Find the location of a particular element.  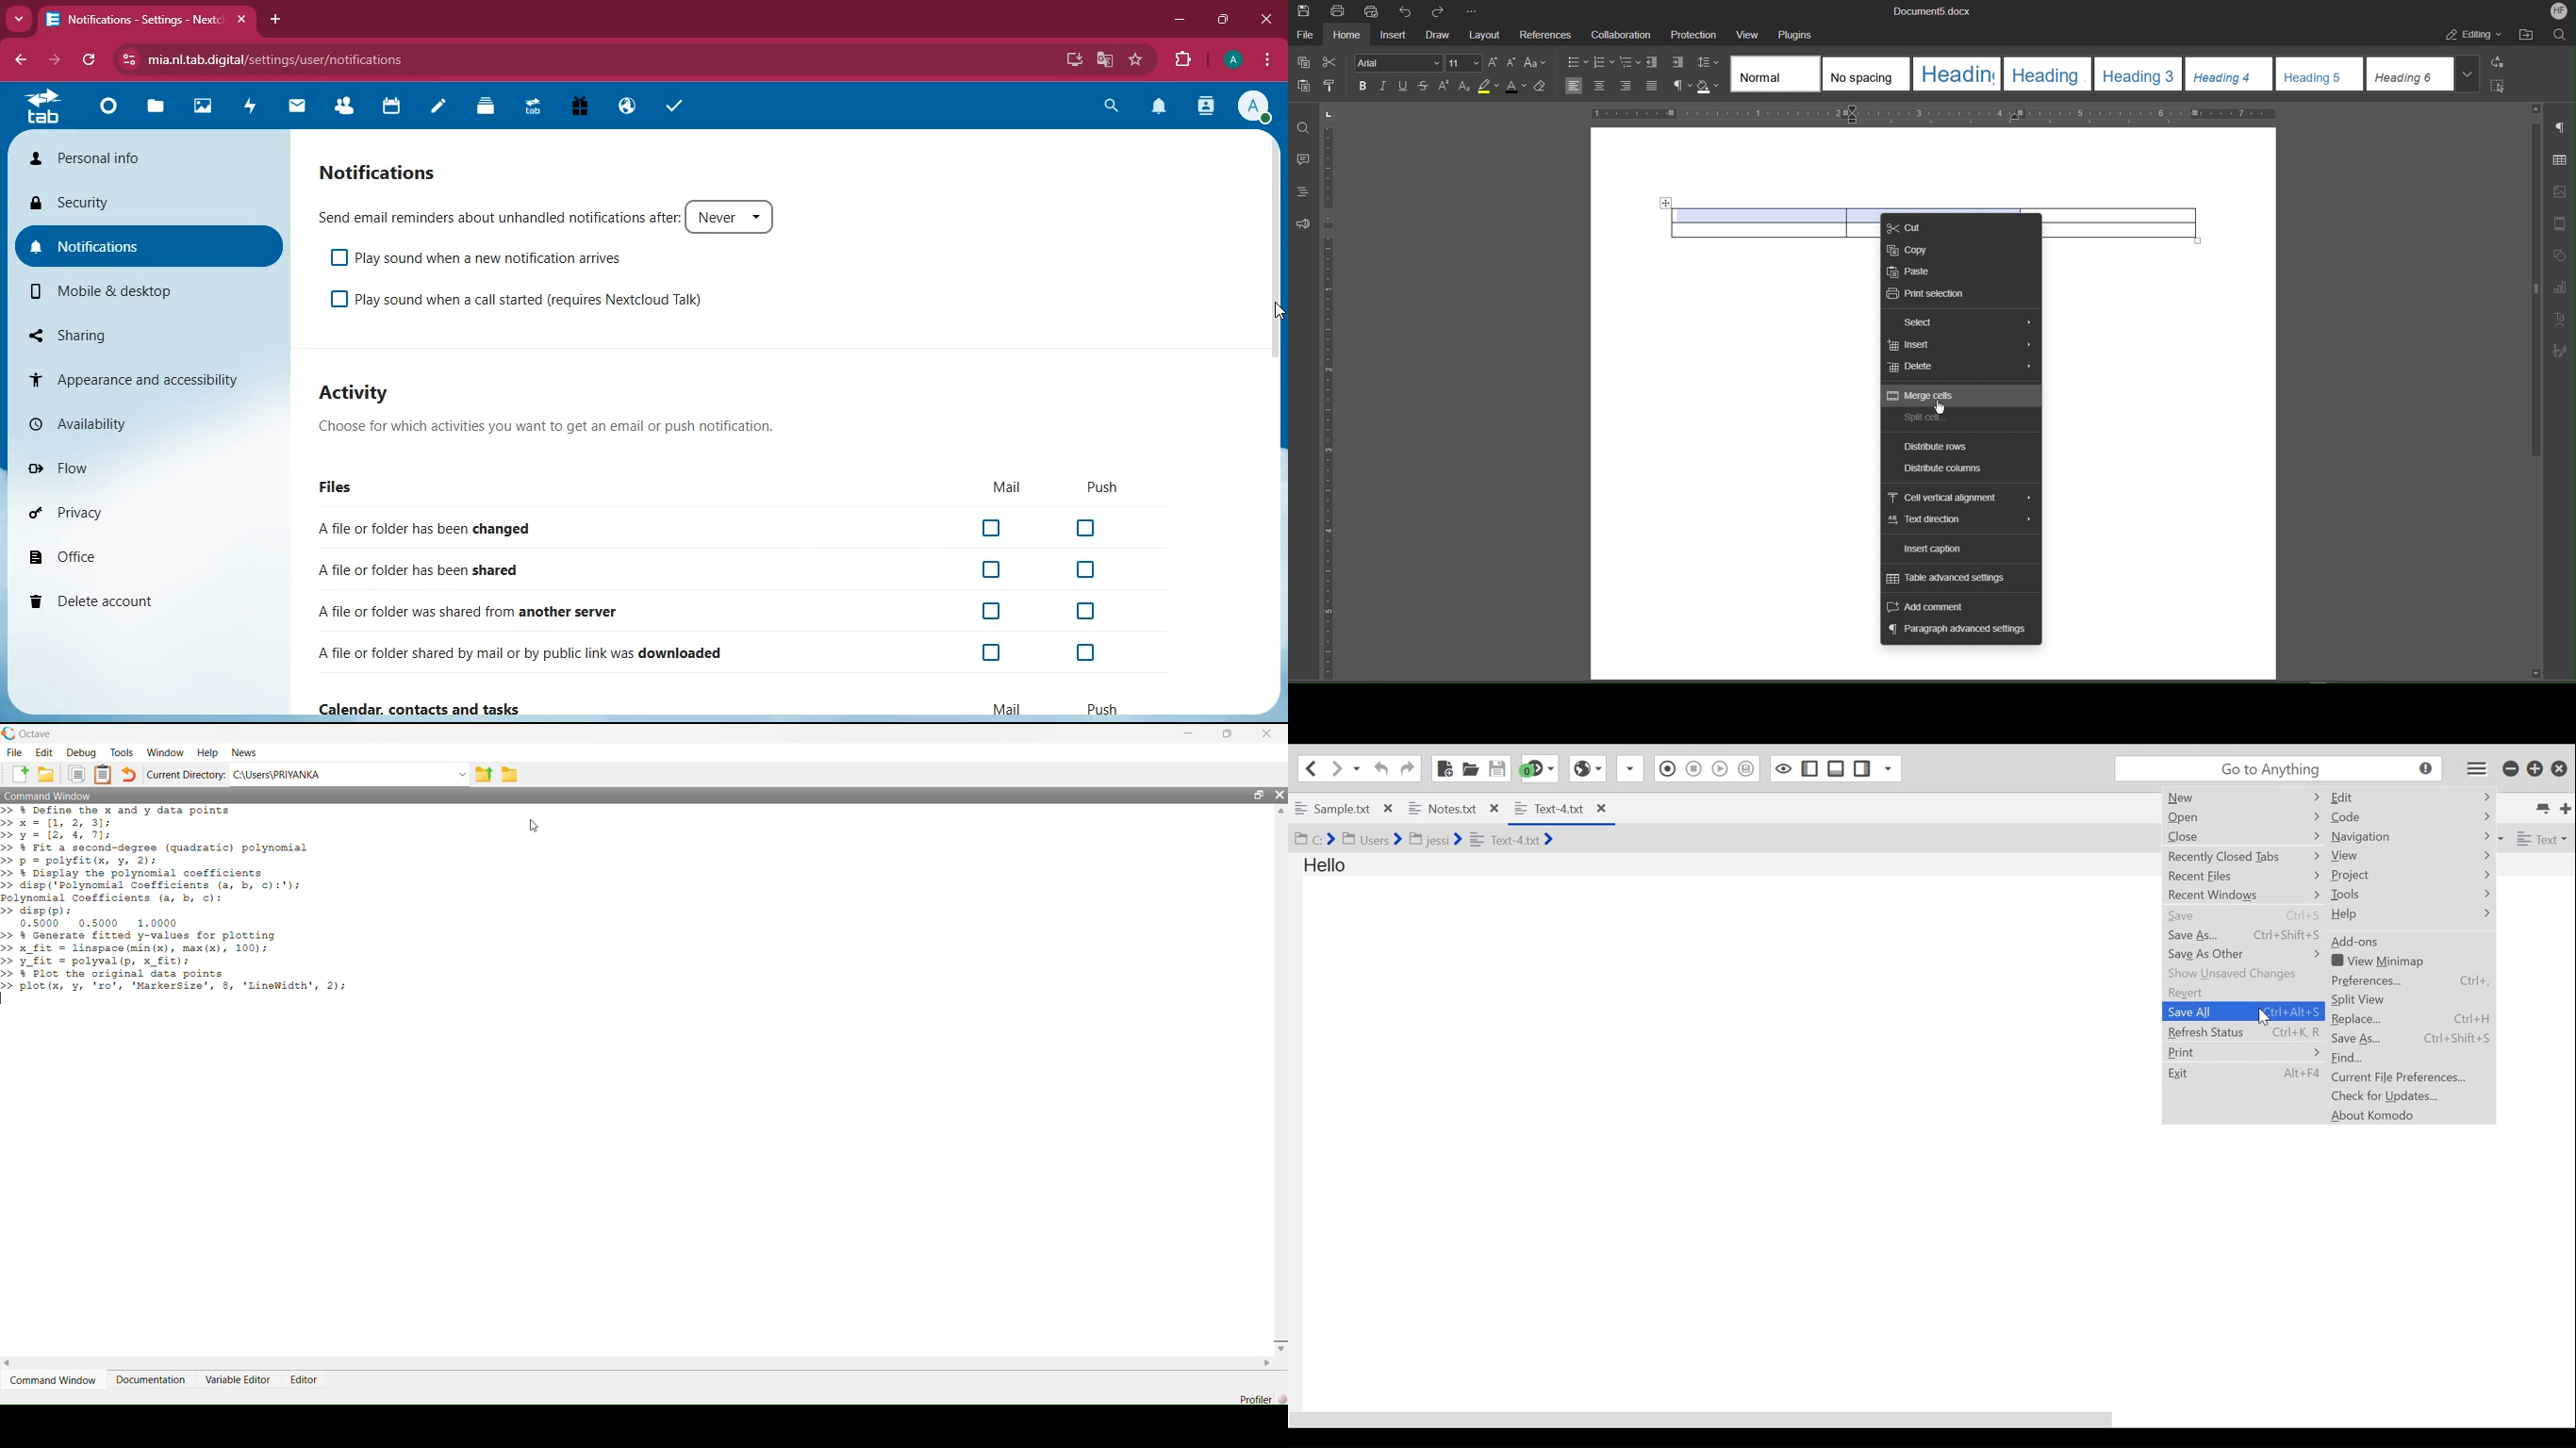

Cursor is located at coordinates (538, 825).